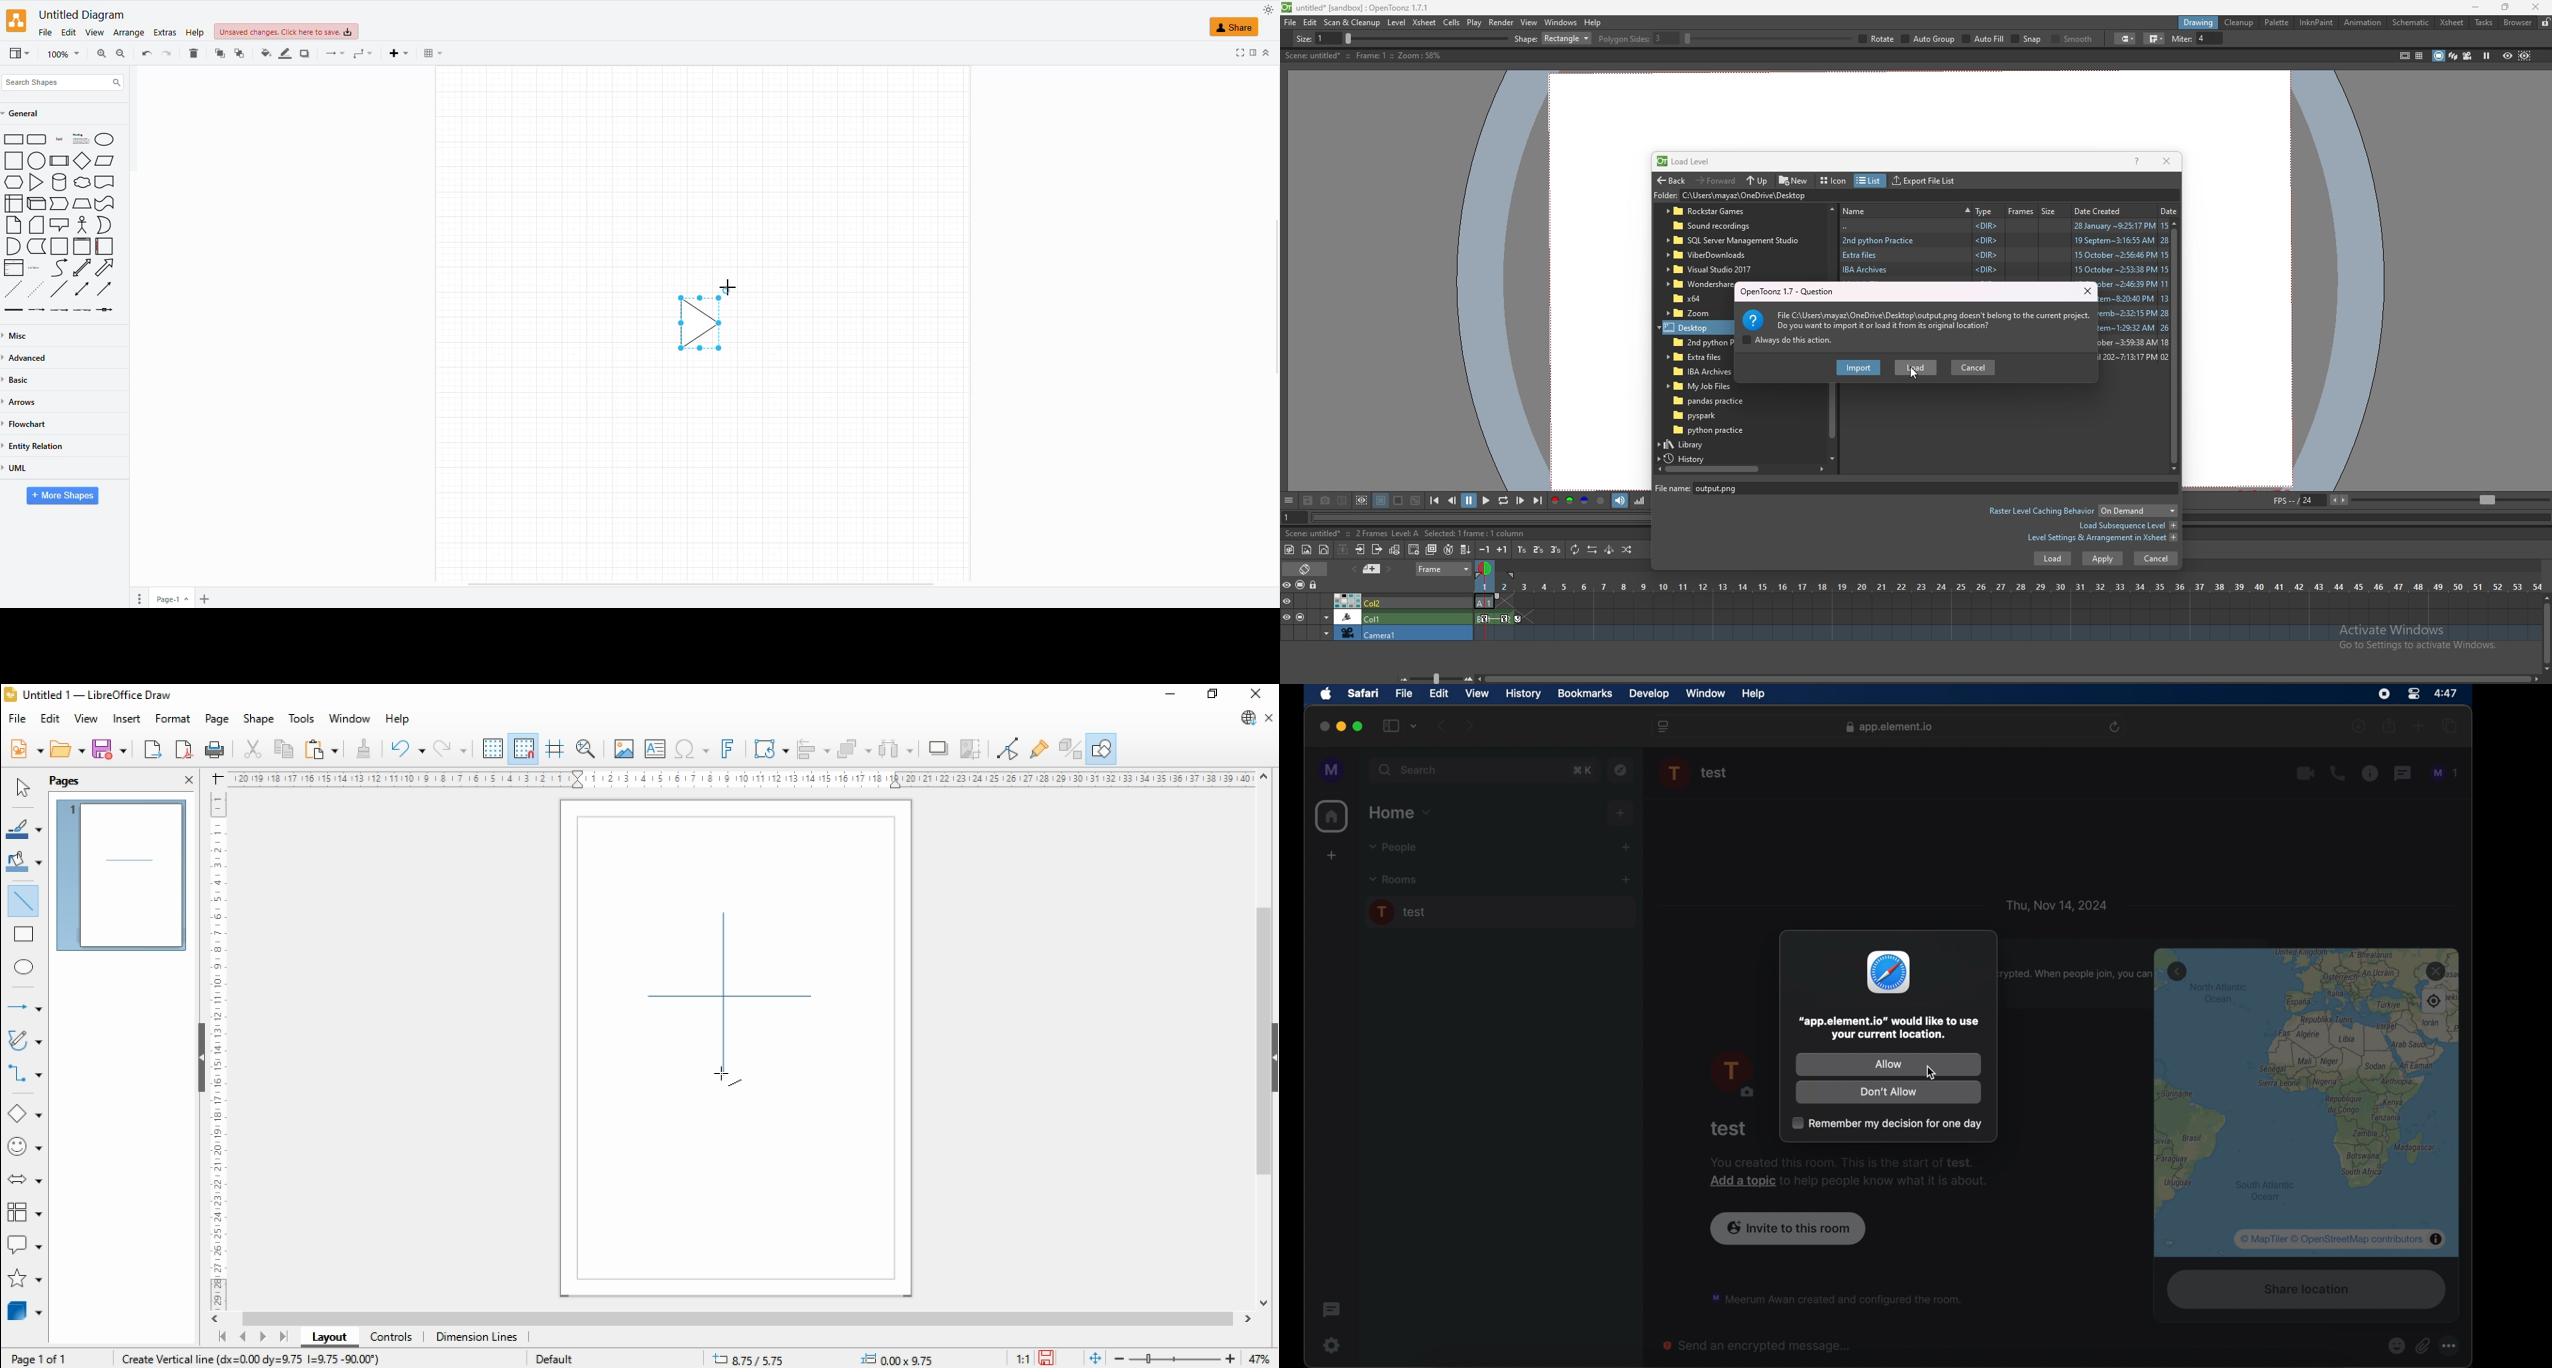 The width and height of the screenshot is (2576, 1372). Describe the element at coordinates (1885, 1123) in the screenshot. I see `checkbox` at that location.